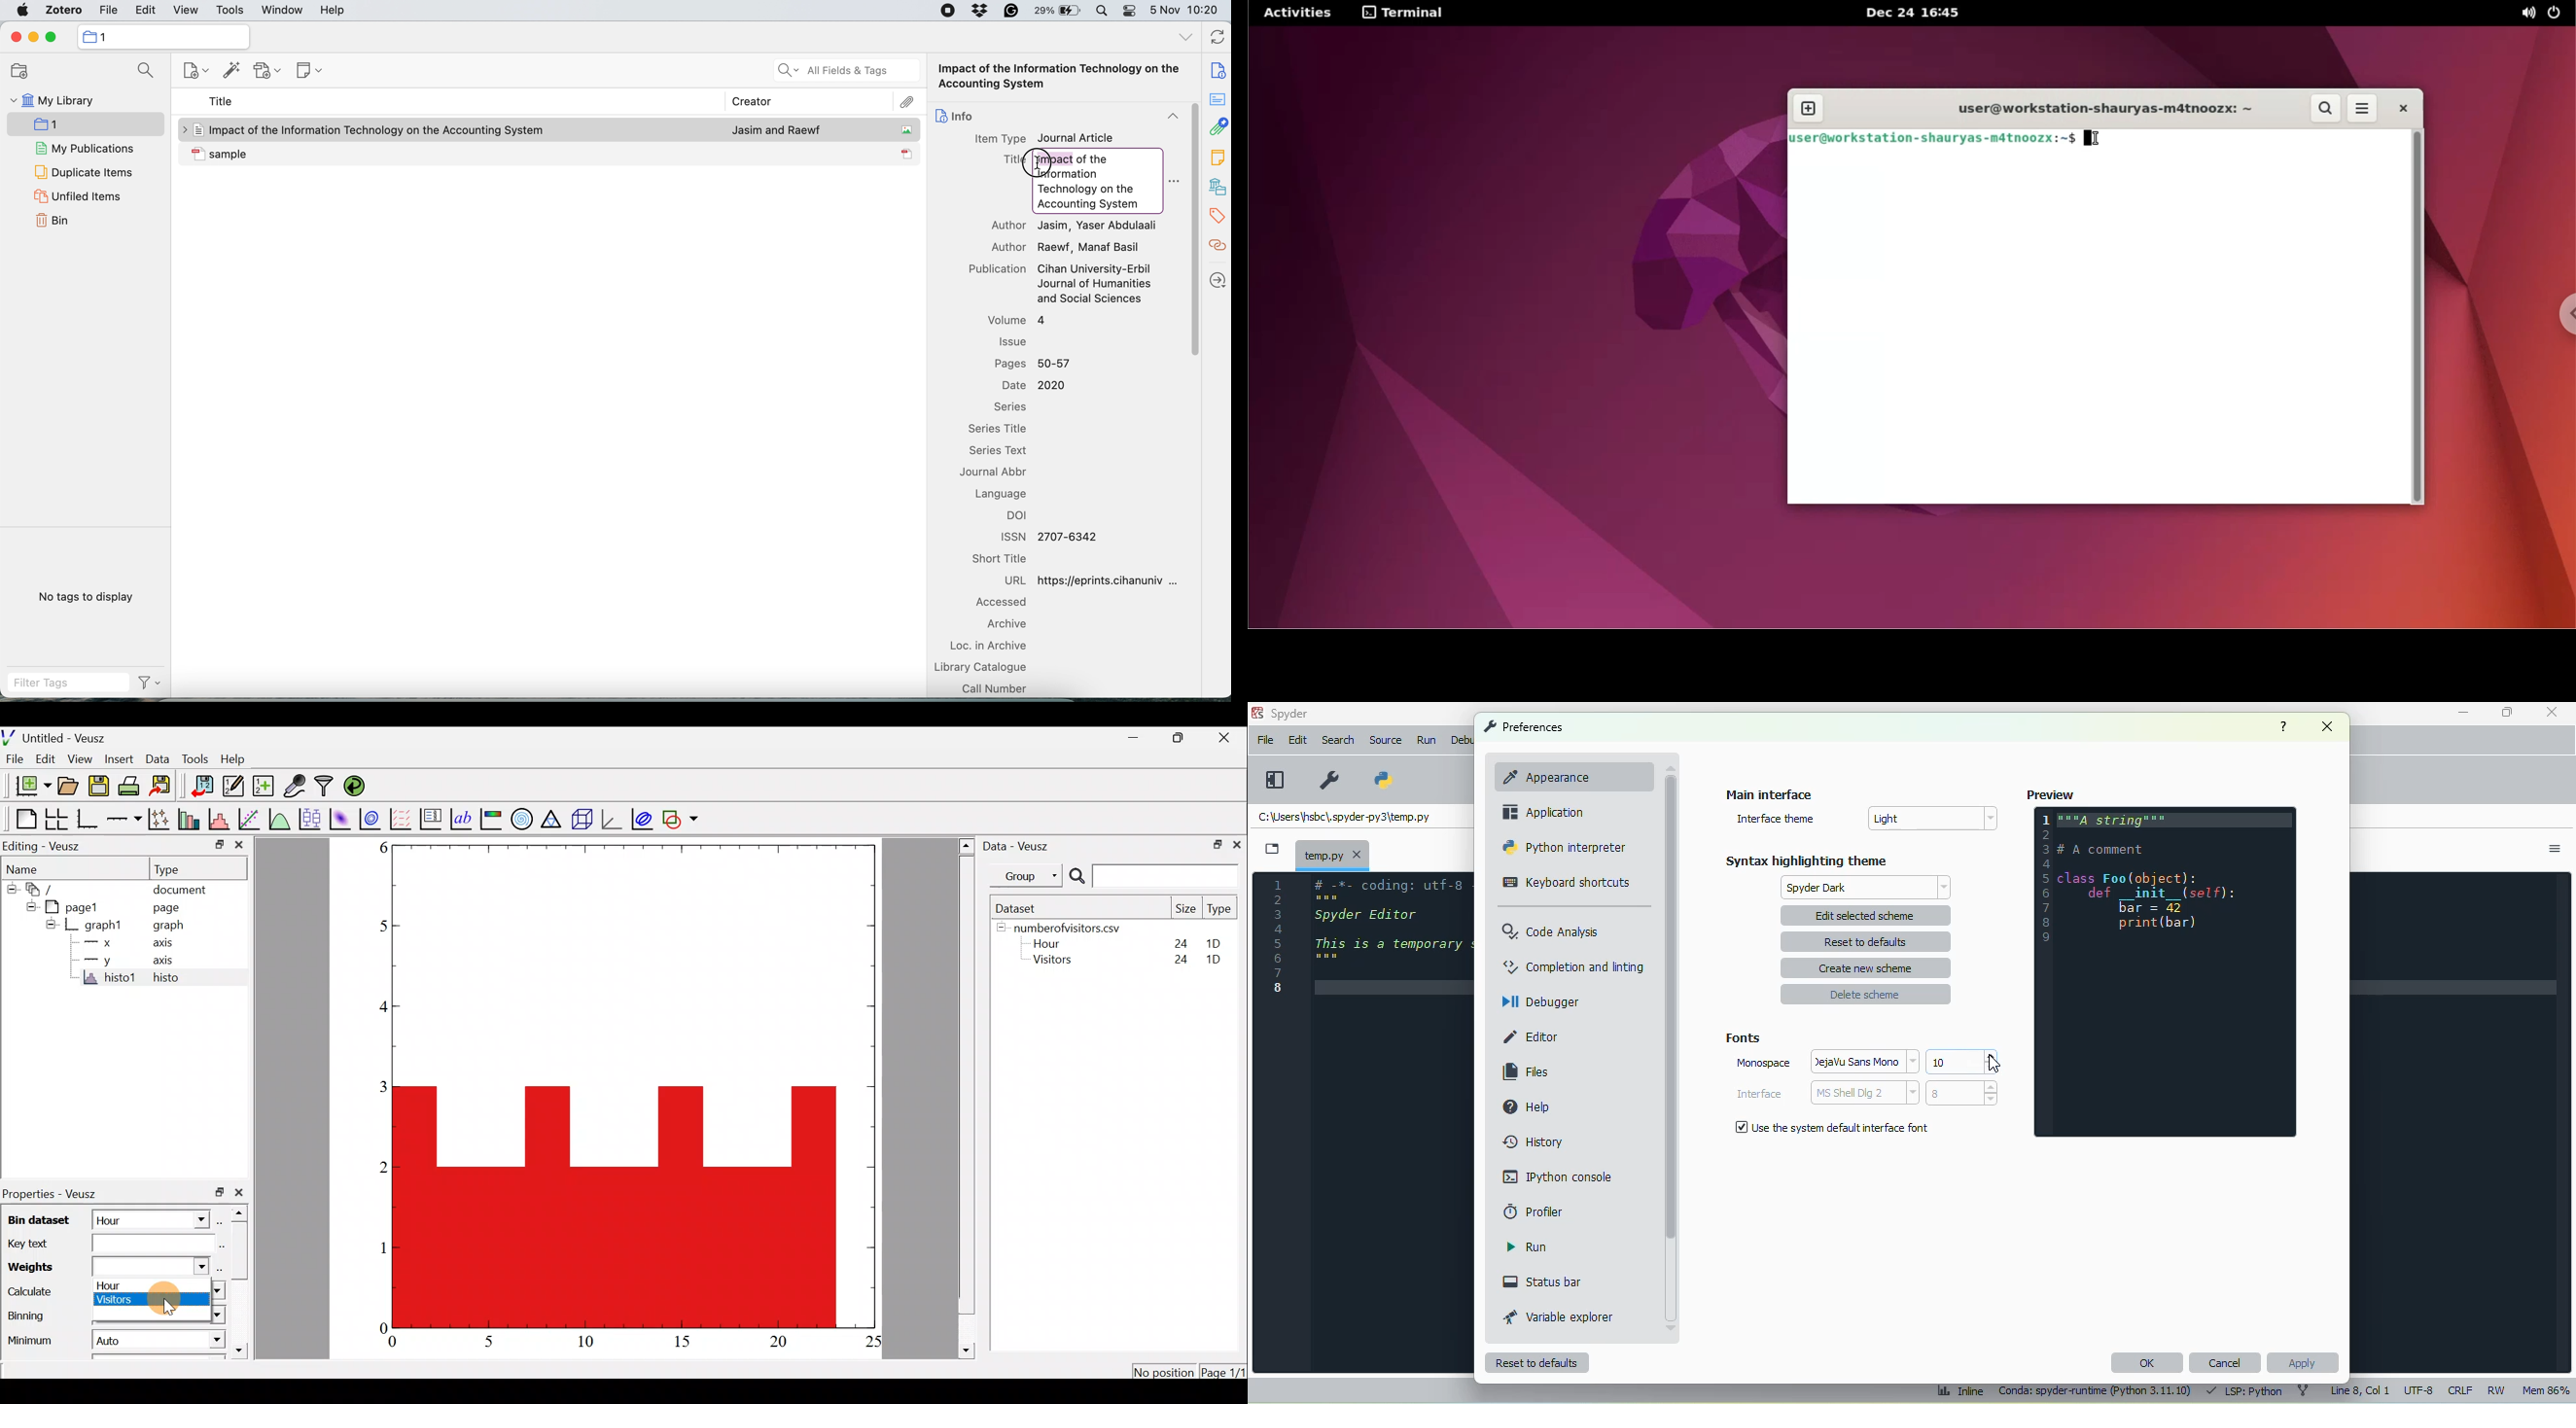  Describe the element at coordinates (1559, 1316) in the screenshot. I see `variable explorer` at that location.